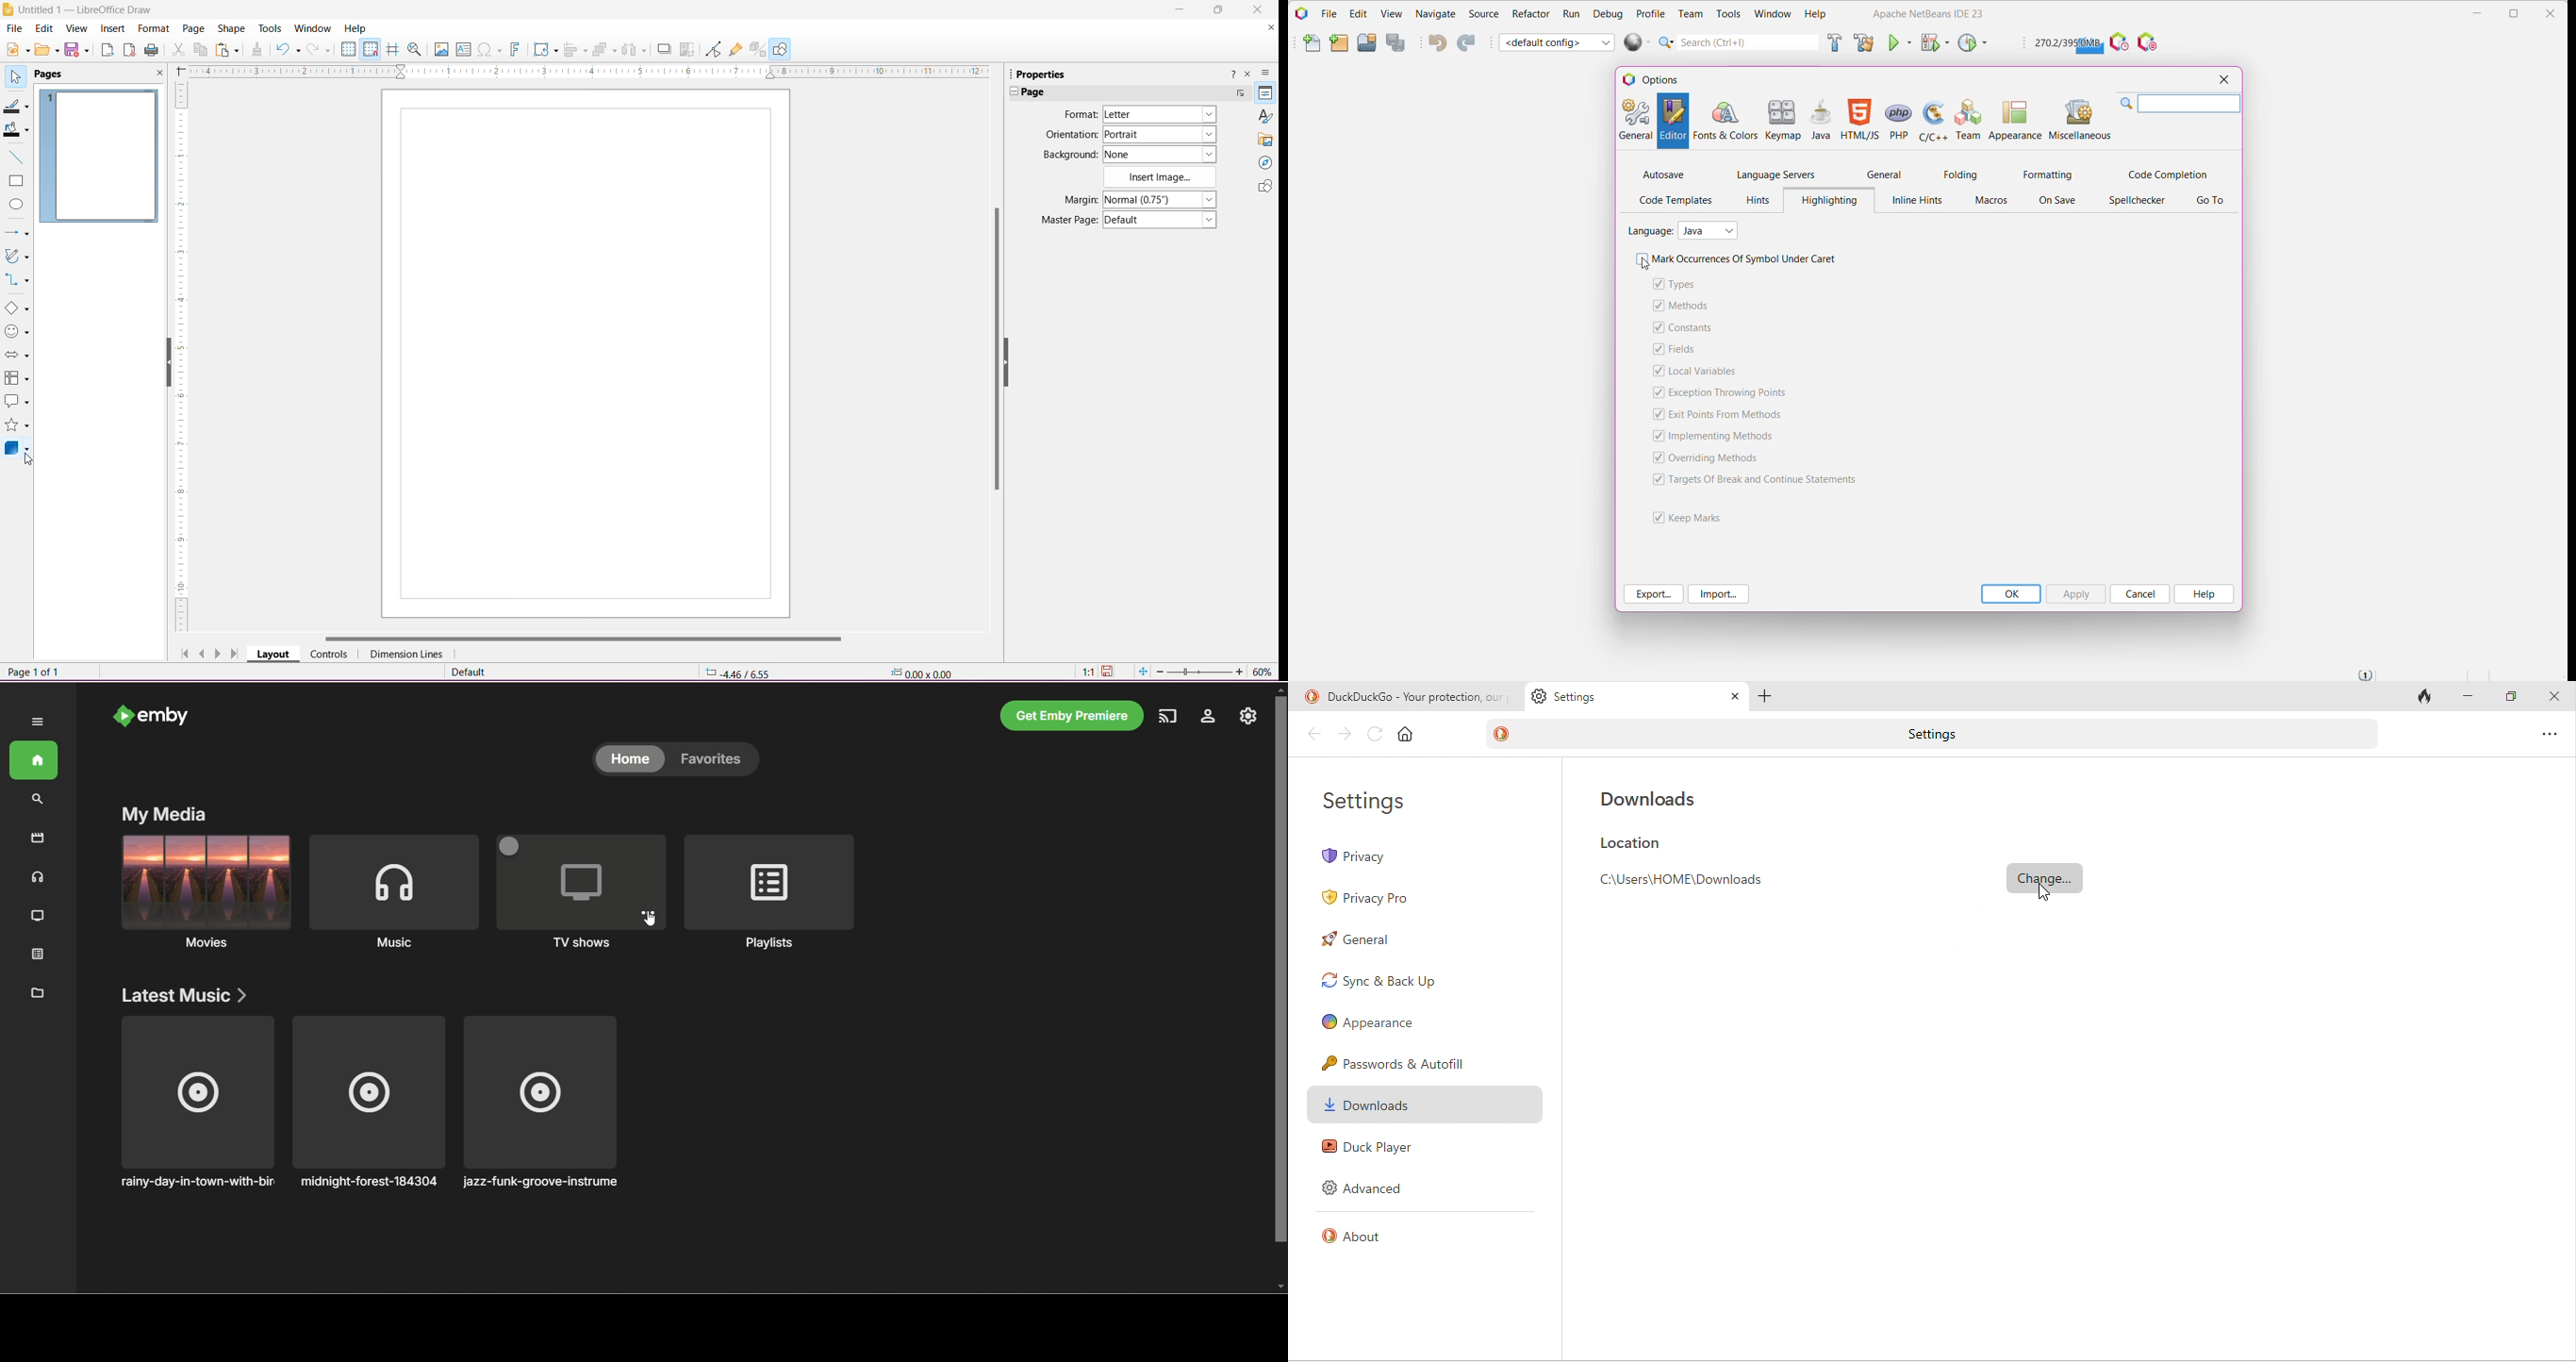  Describe the element at coordinates (231, 30) in the screenshot. I see `Shape` at that location.